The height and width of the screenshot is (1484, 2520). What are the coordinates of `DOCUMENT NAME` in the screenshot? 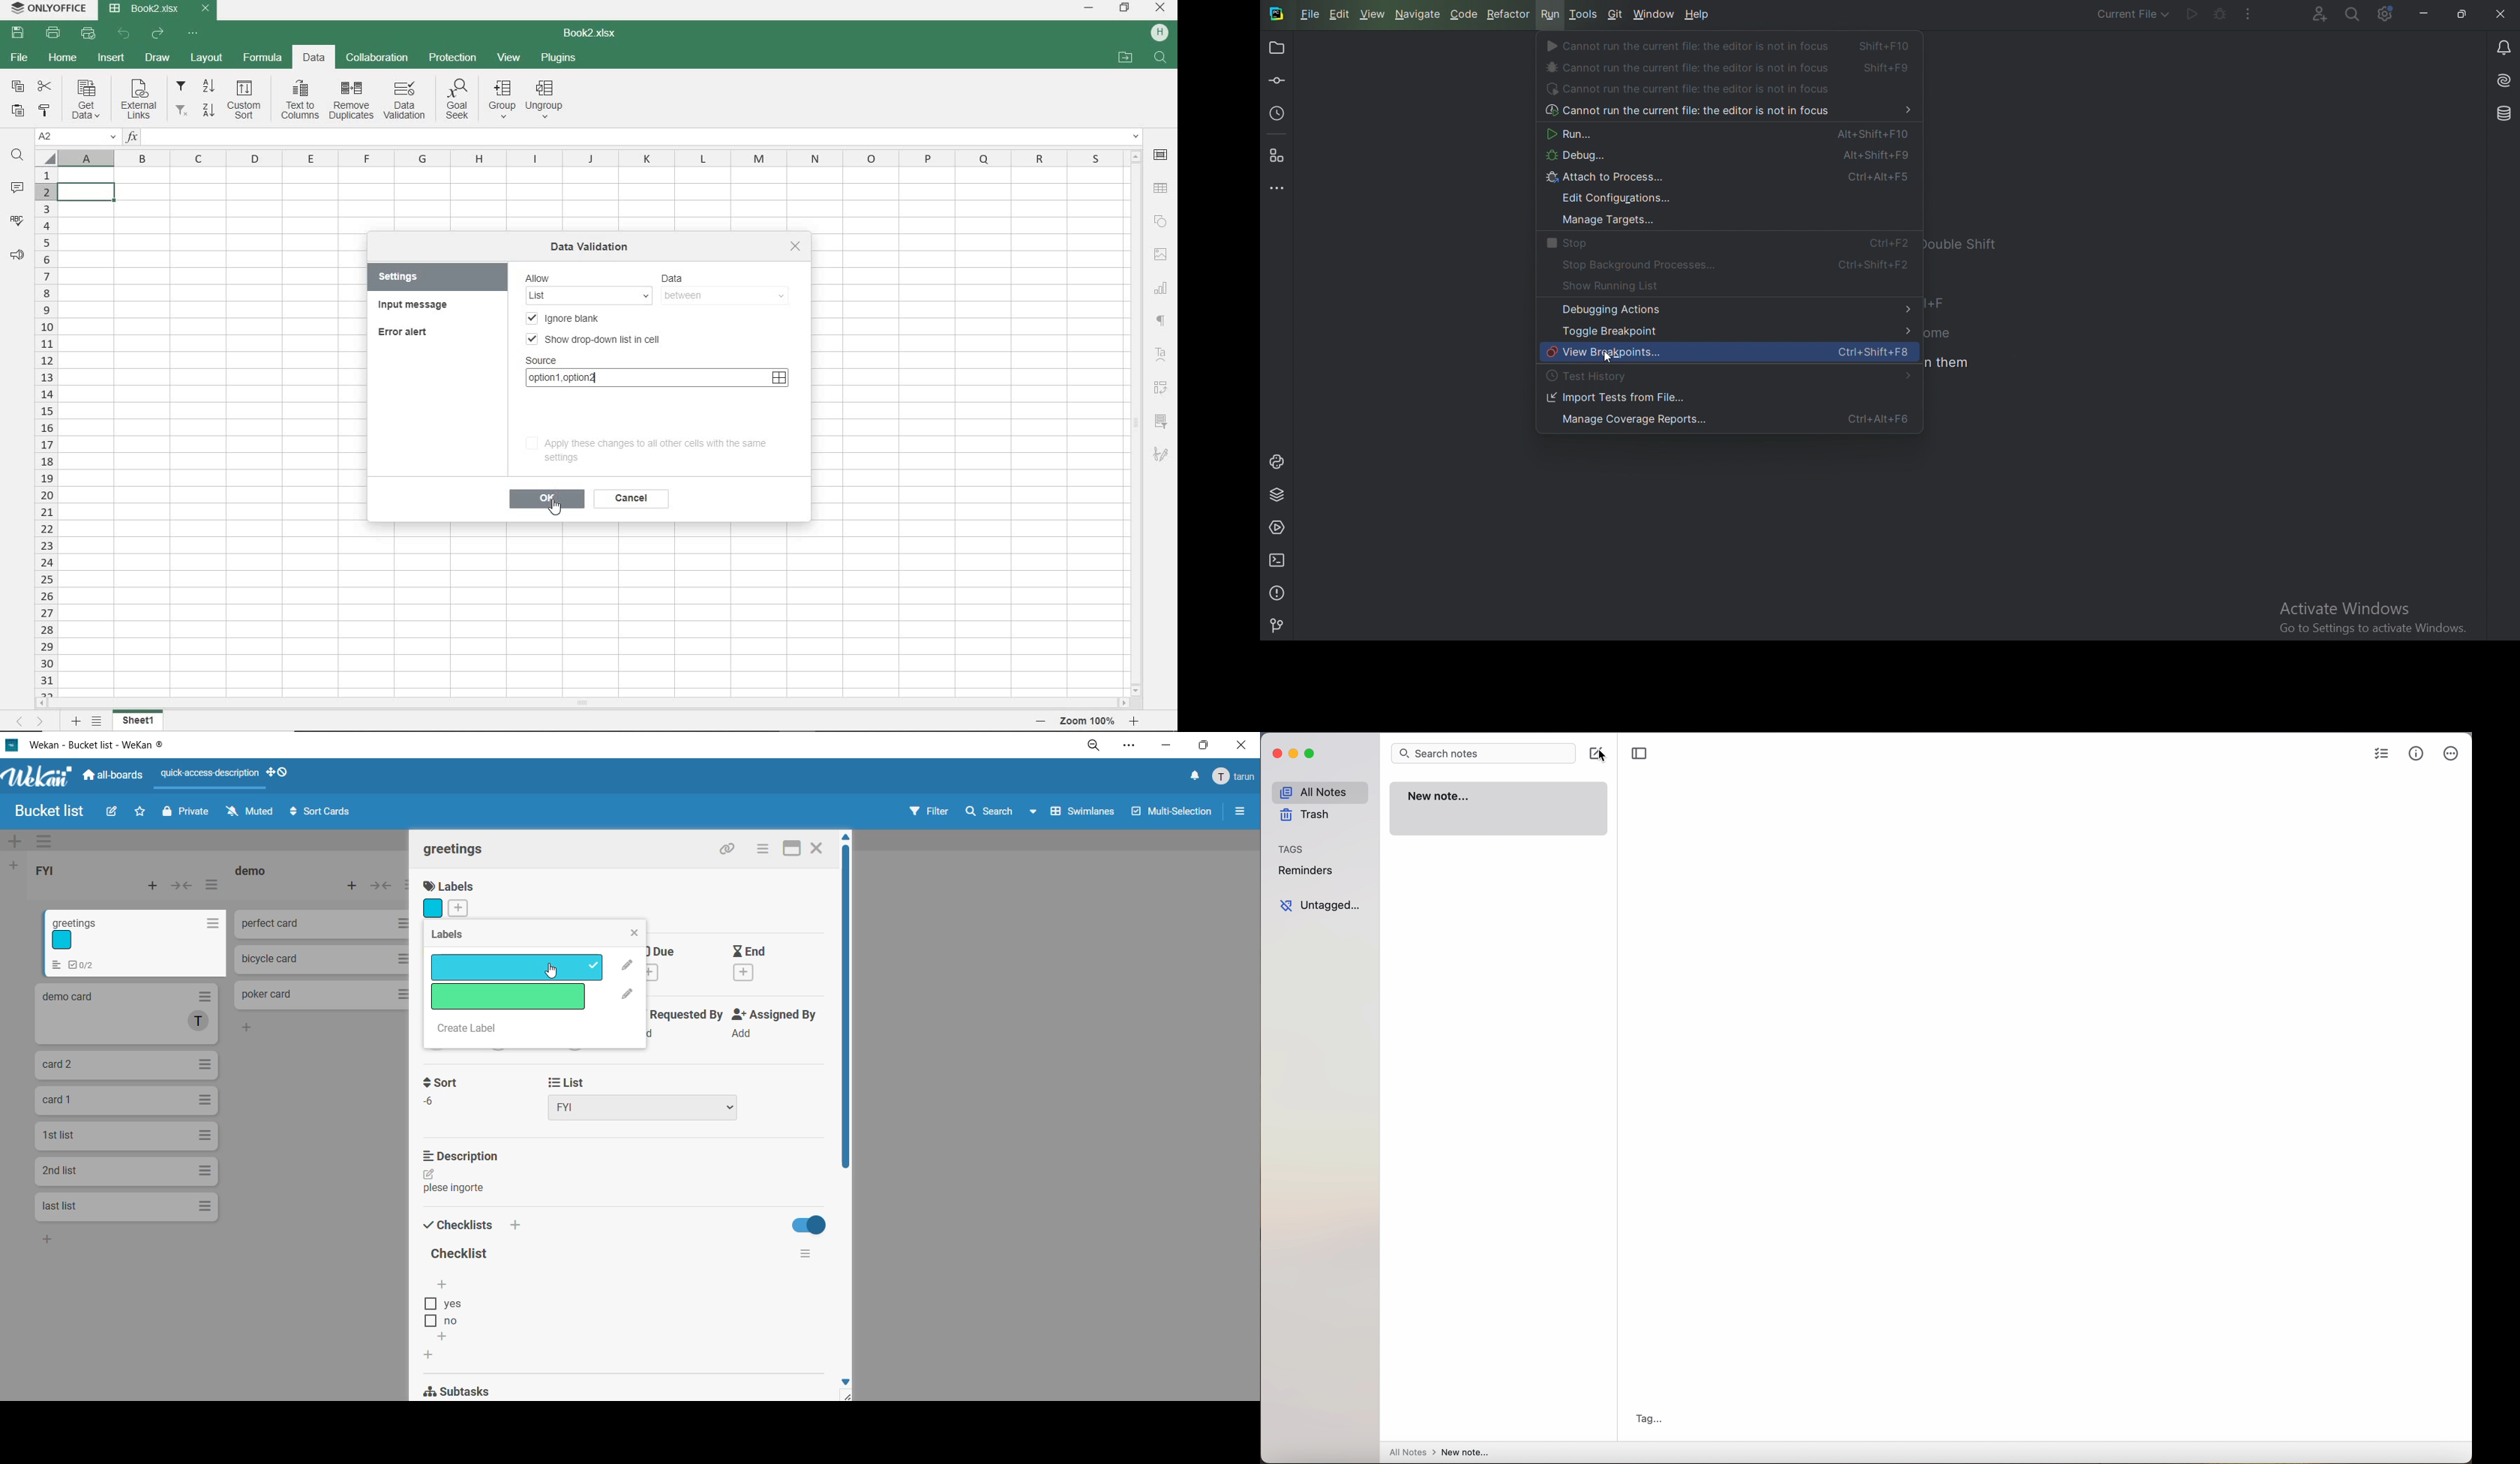 It's located at (590, 33).